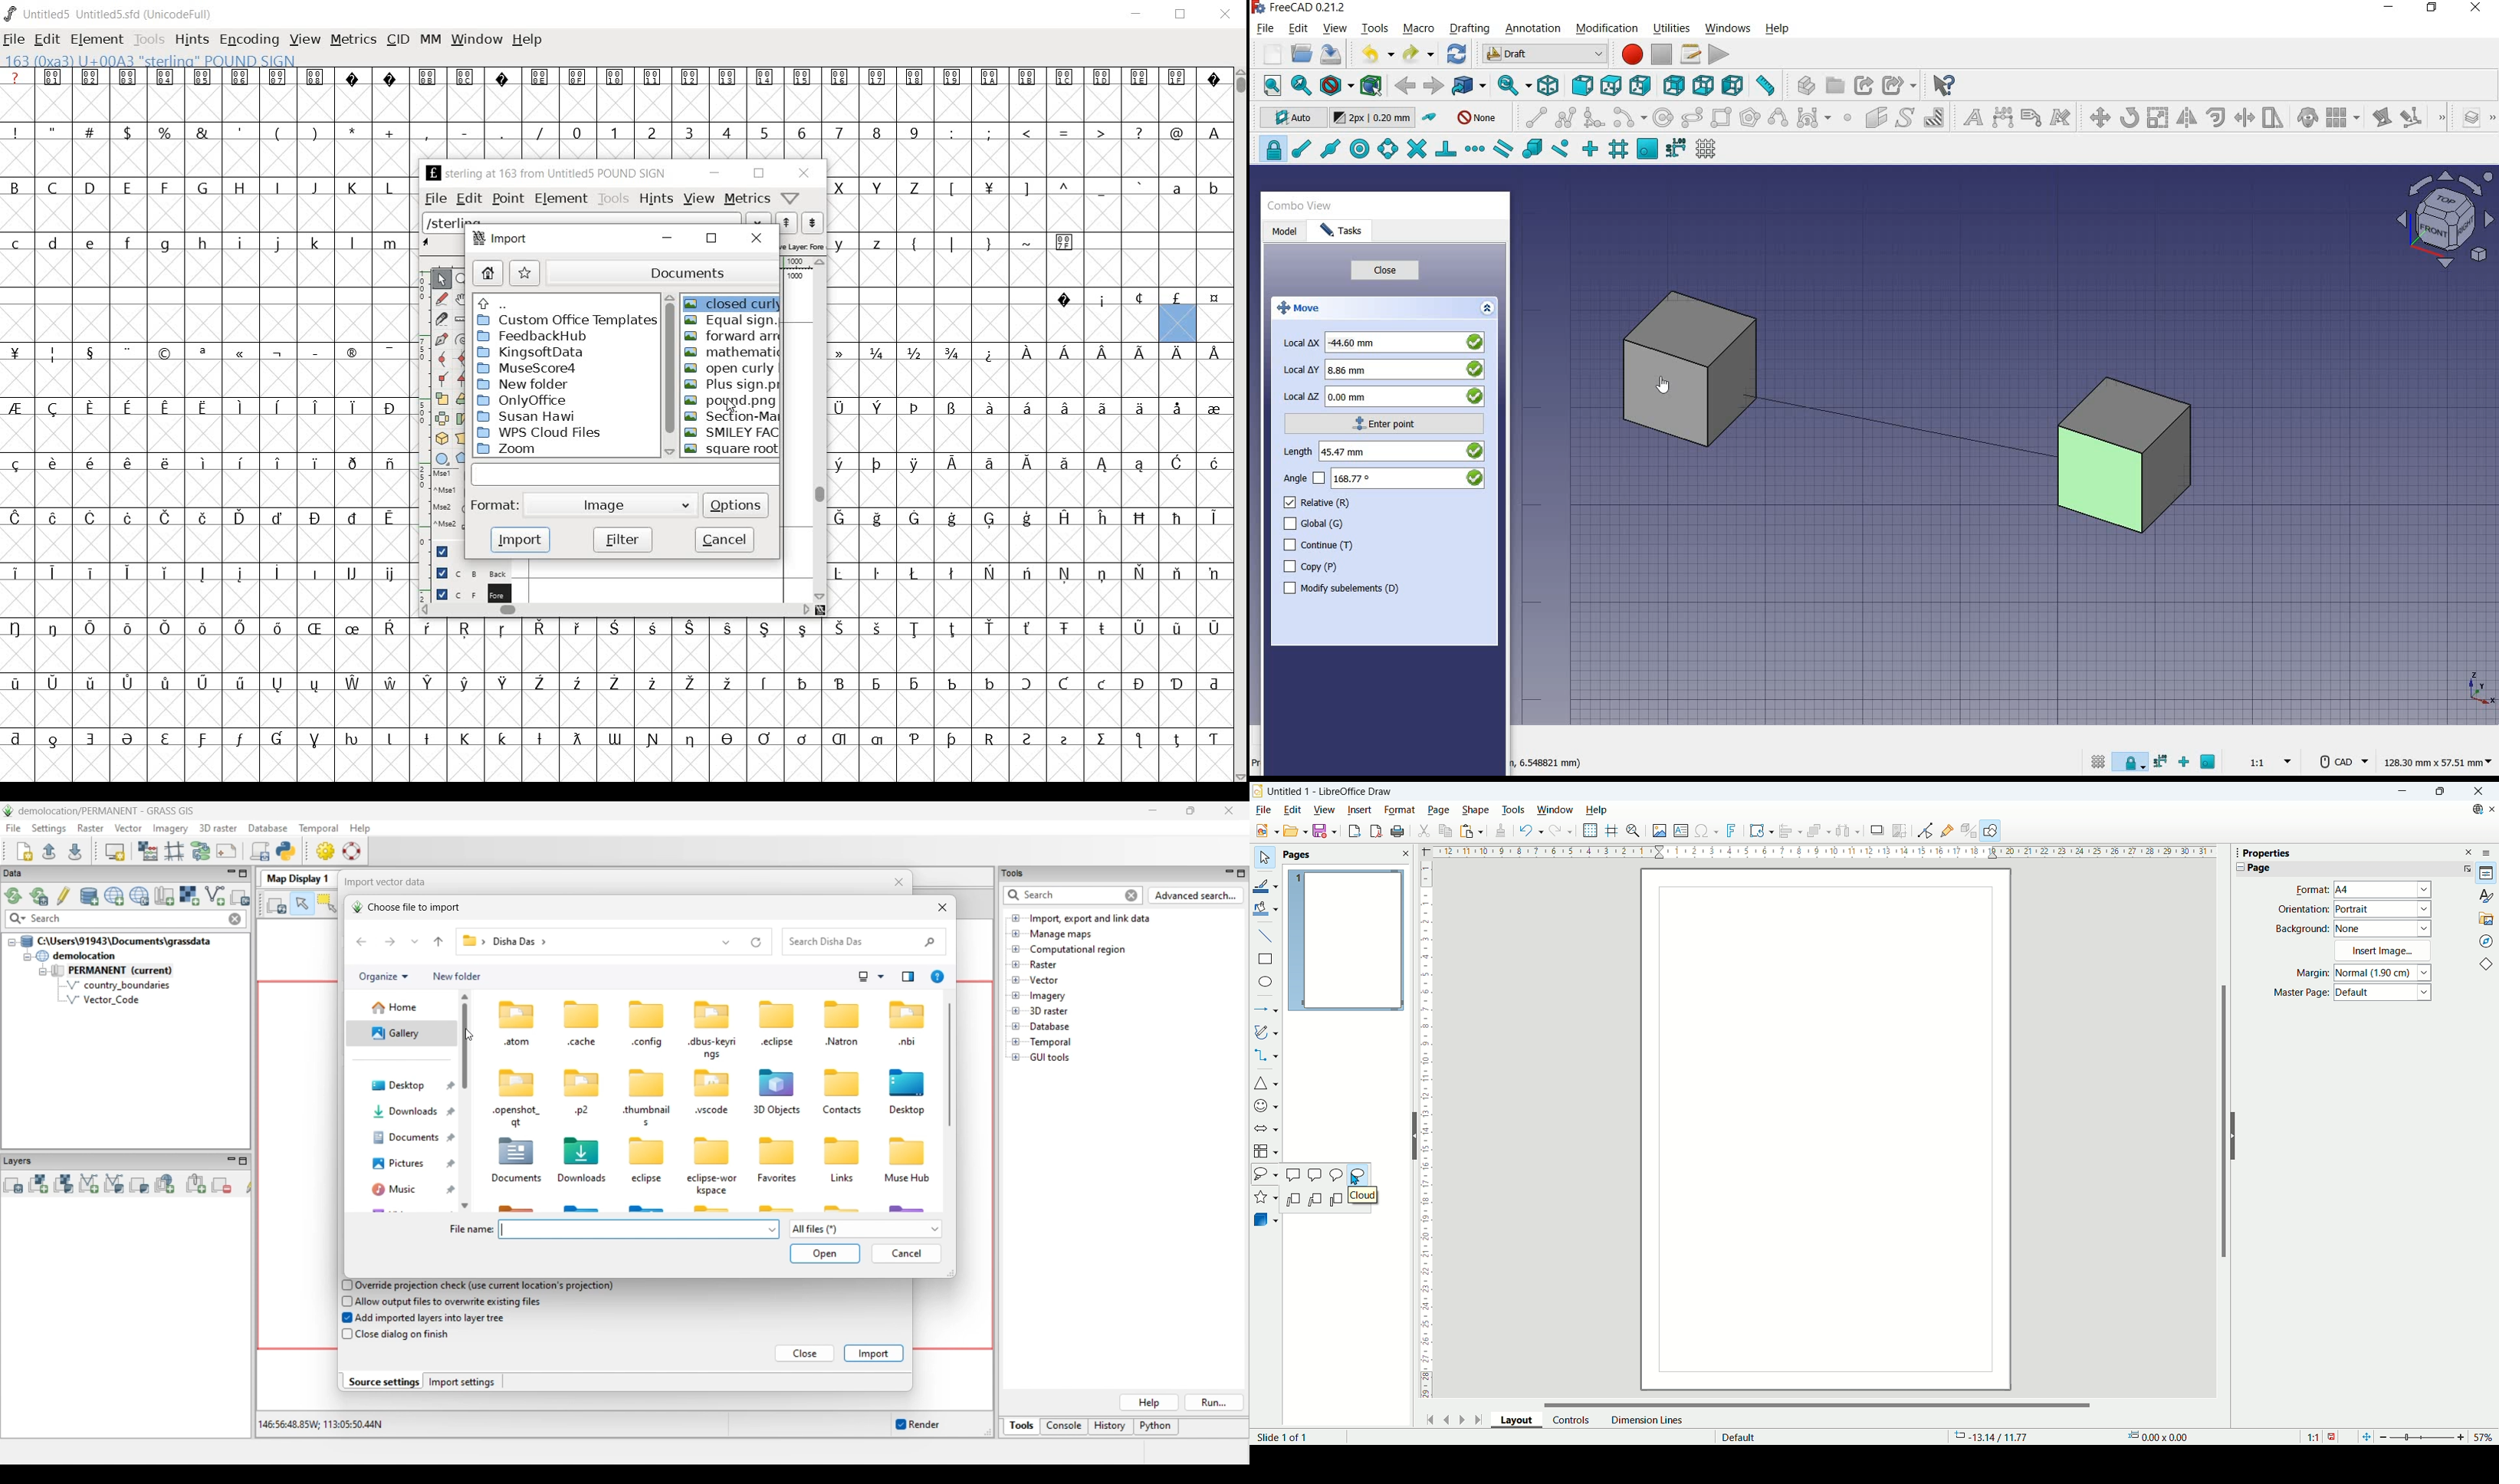 The image size is (2520, 1484). Describe the element at coordinates (1331, 56) in the screenshot. I see `save` at that location.